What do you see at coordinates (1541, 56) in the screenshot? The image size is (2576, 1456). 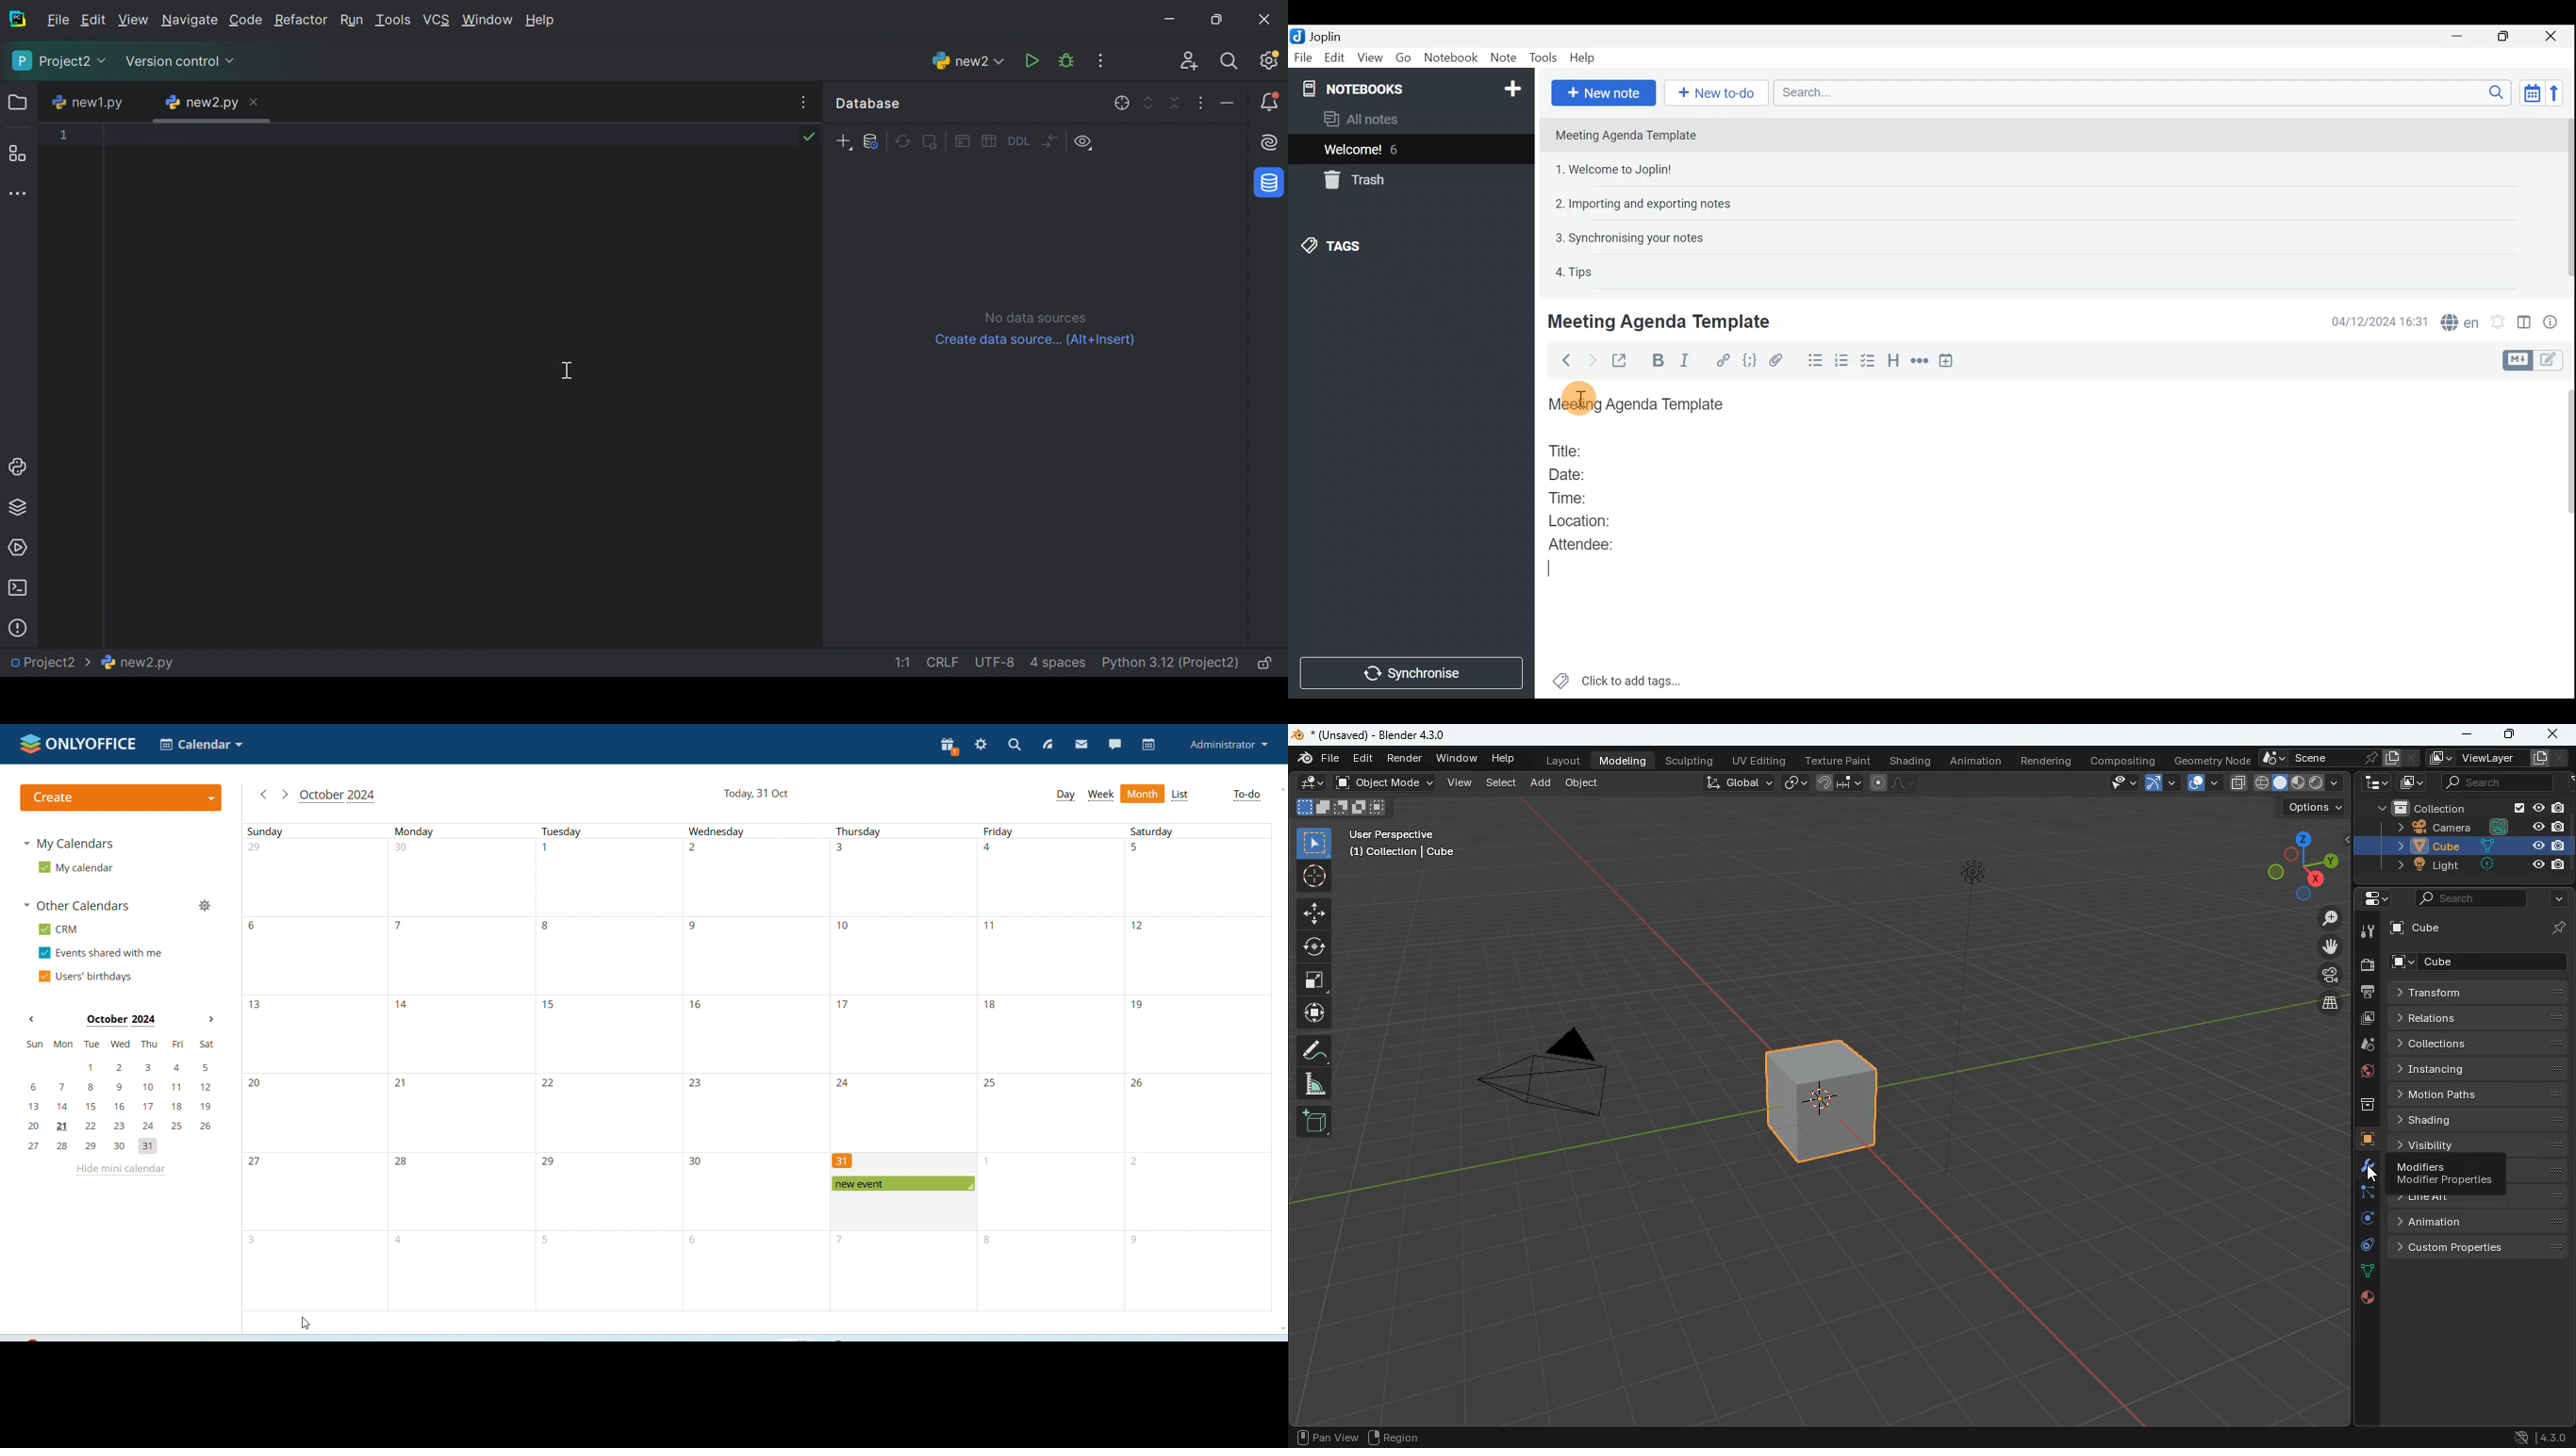 I see `Tools` at bounding box center [1541, 56].